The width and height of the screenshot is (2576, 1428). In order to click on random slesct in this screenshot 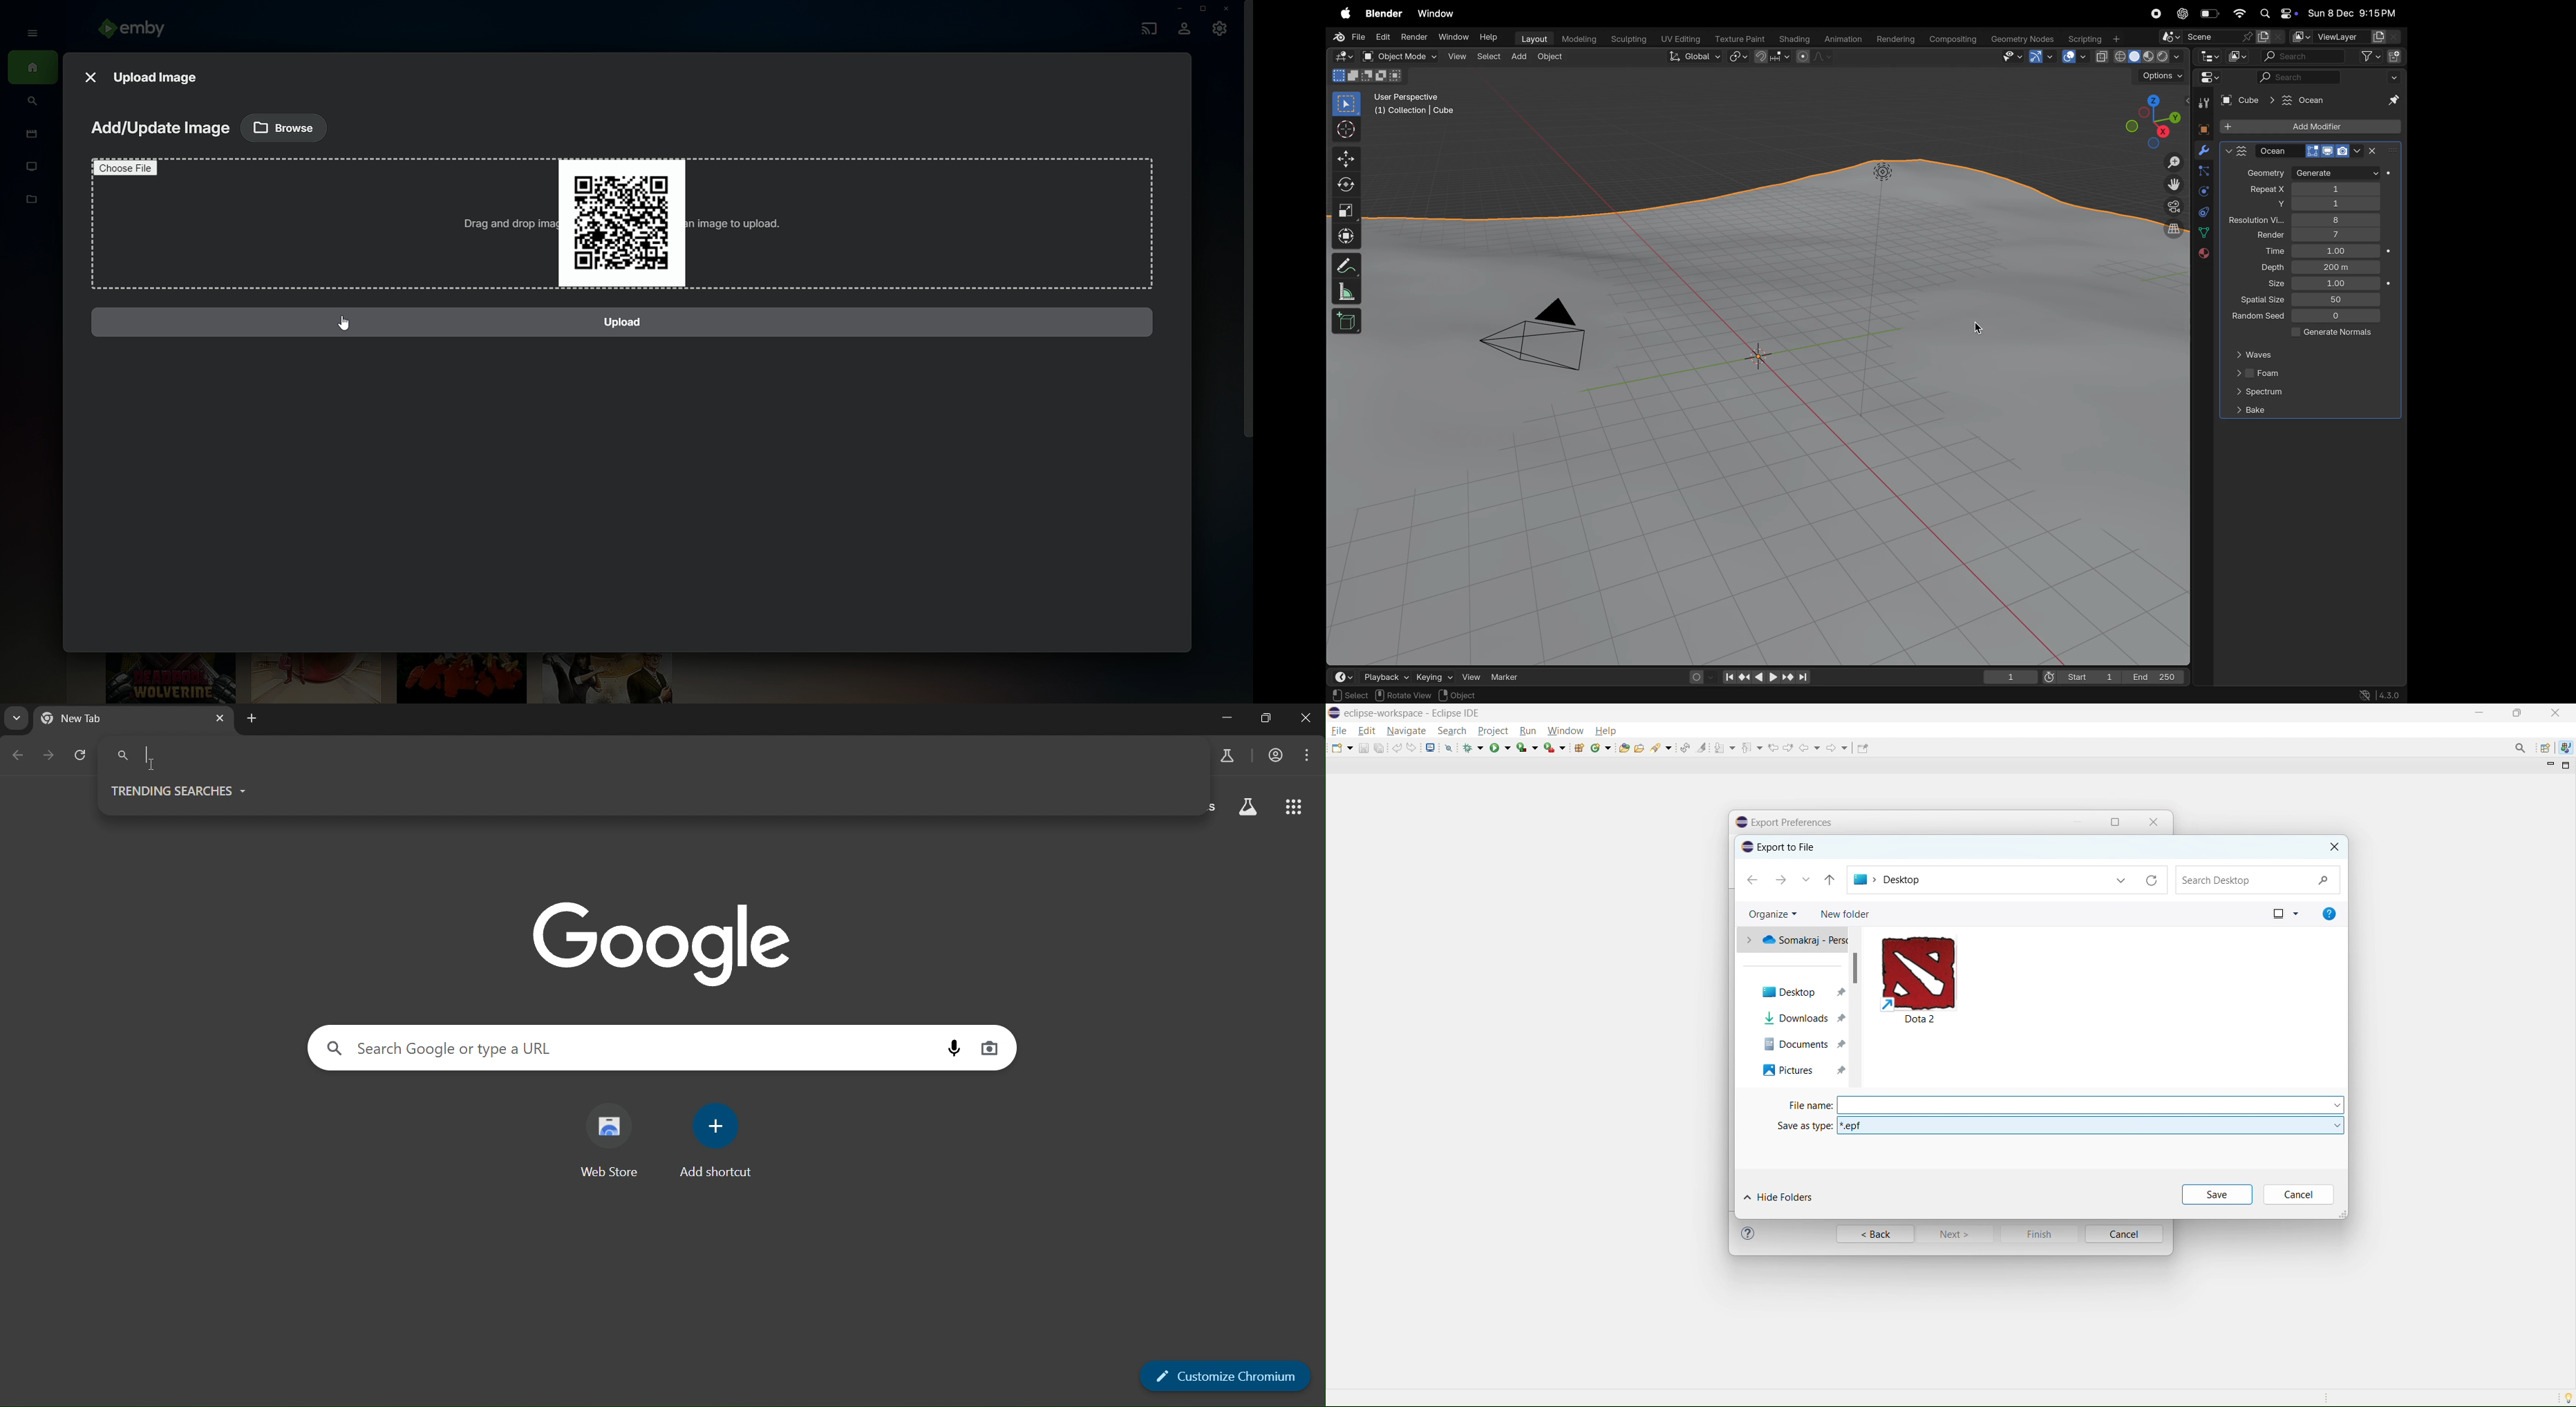, I will do `click(2254, 318)`.